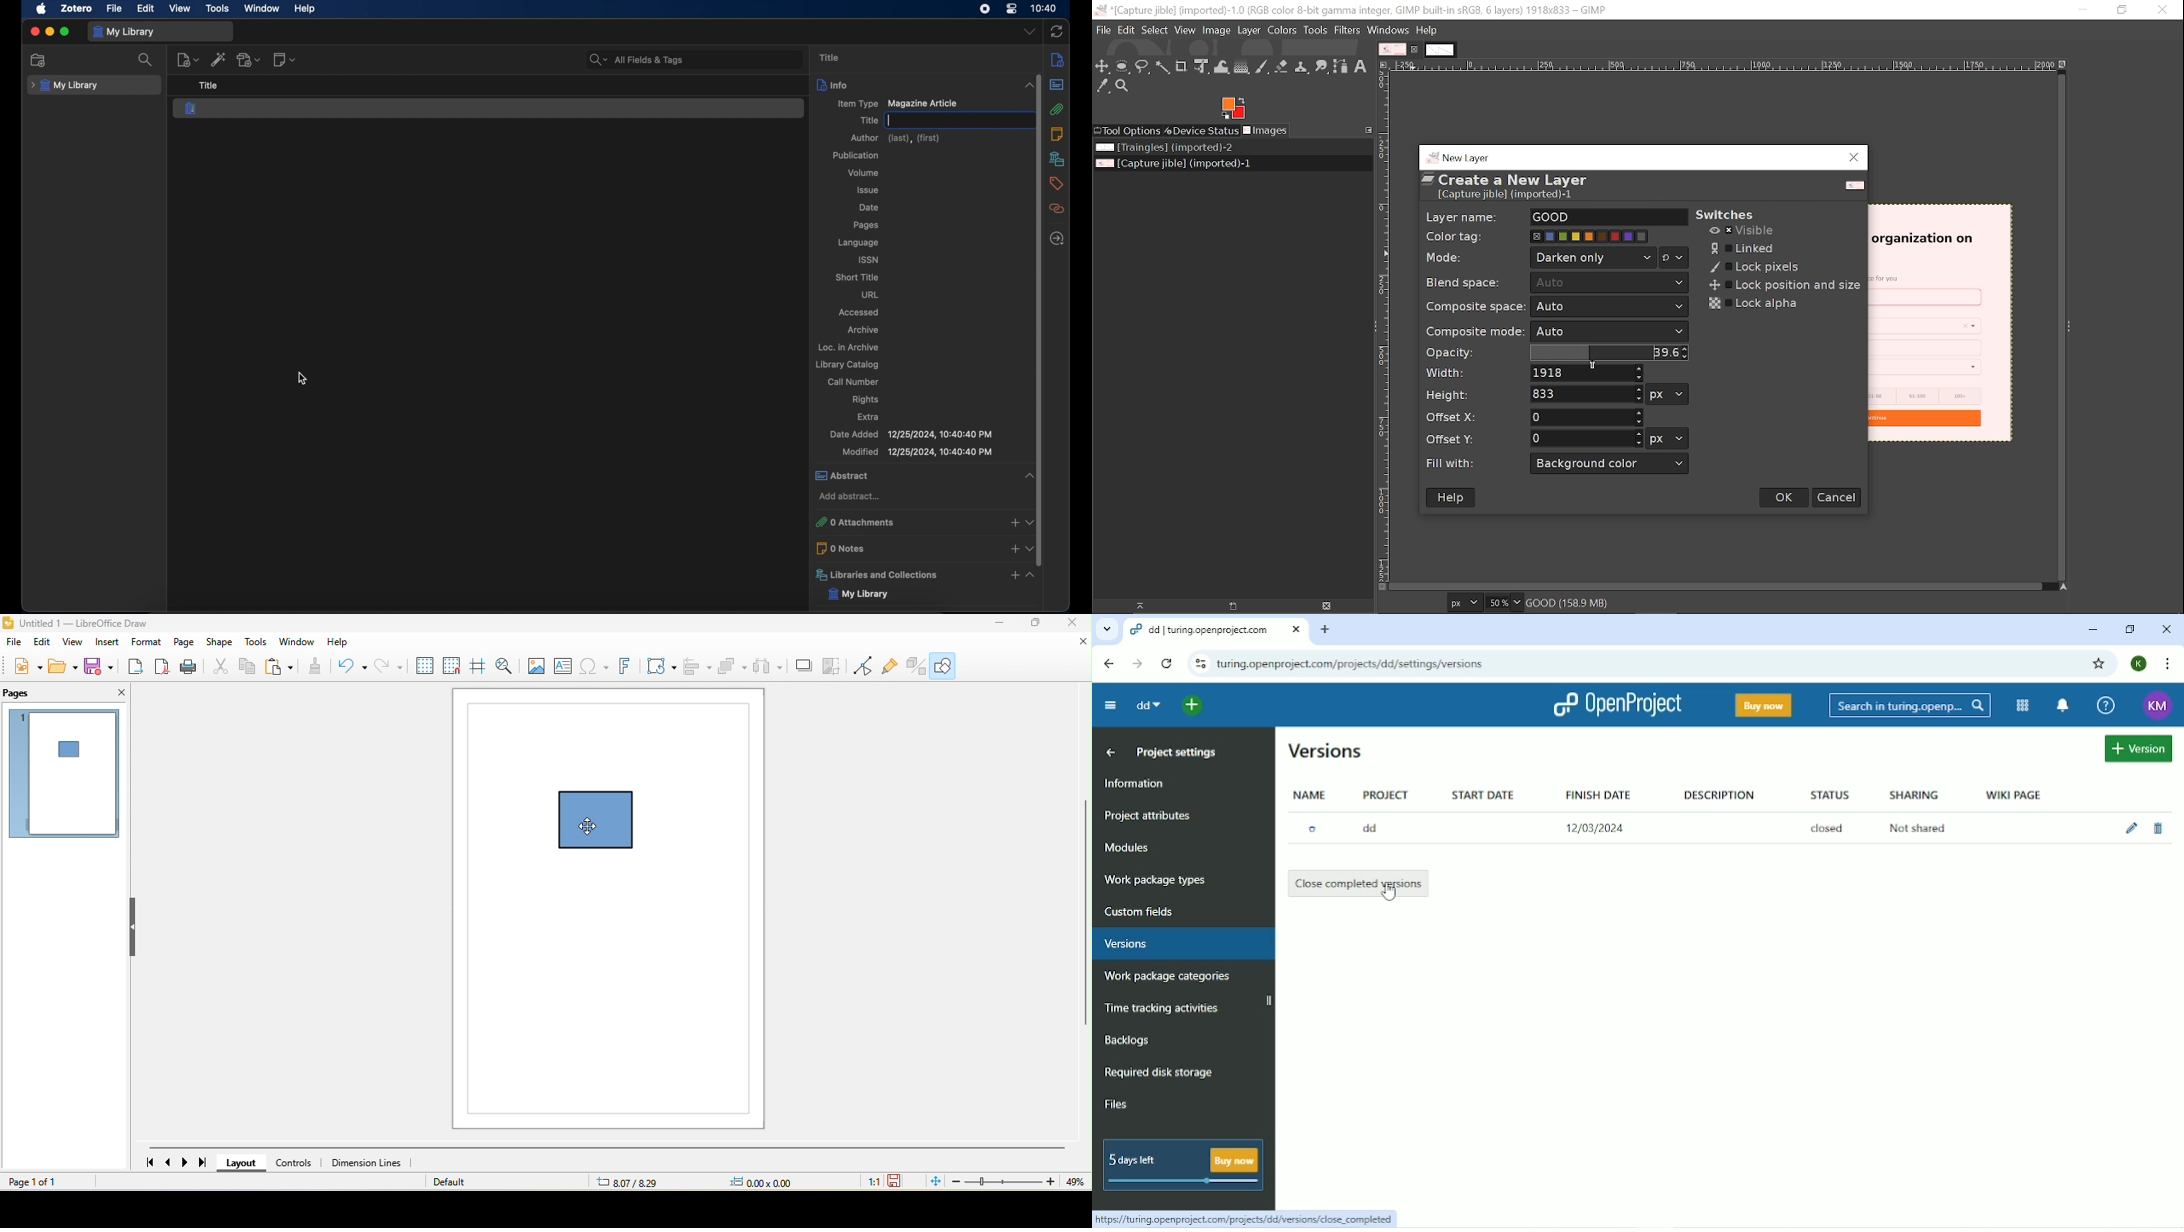  I want to click on show gluepoint function, so click(891, 666).